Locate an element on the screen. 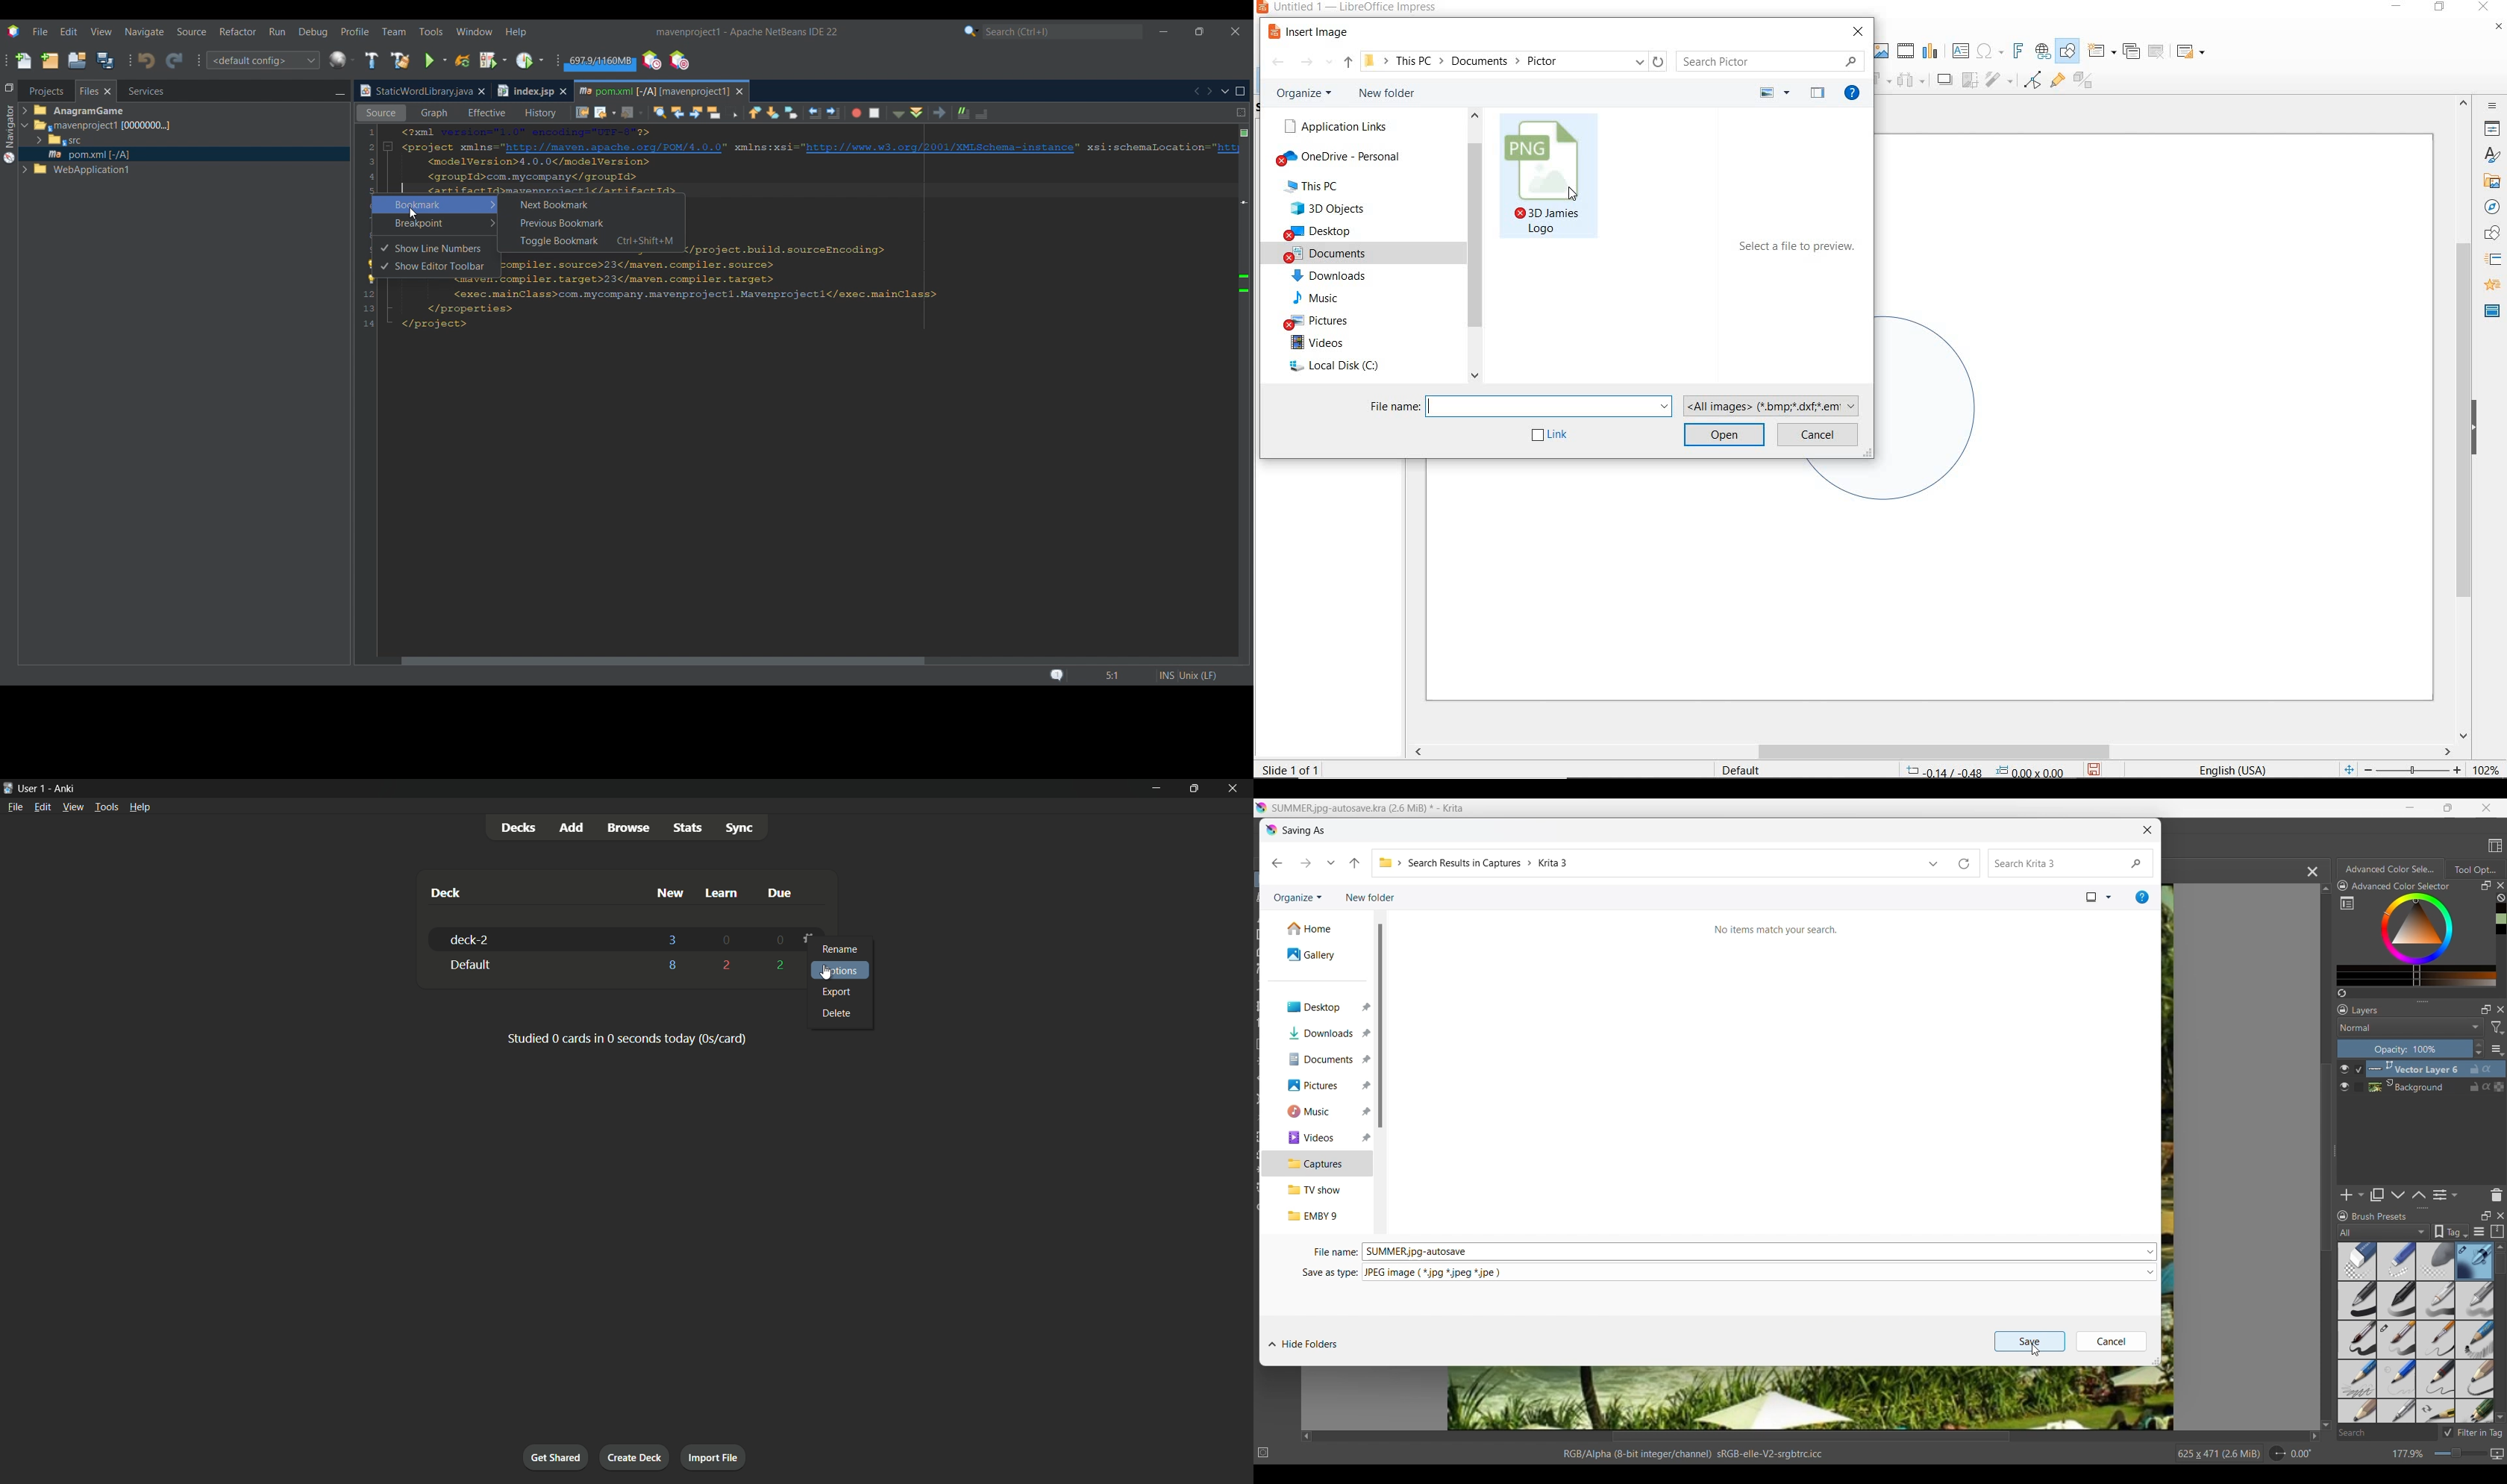 The height and width of the screenshot is (1484, 2520). default is located at coordinates (468, 965).